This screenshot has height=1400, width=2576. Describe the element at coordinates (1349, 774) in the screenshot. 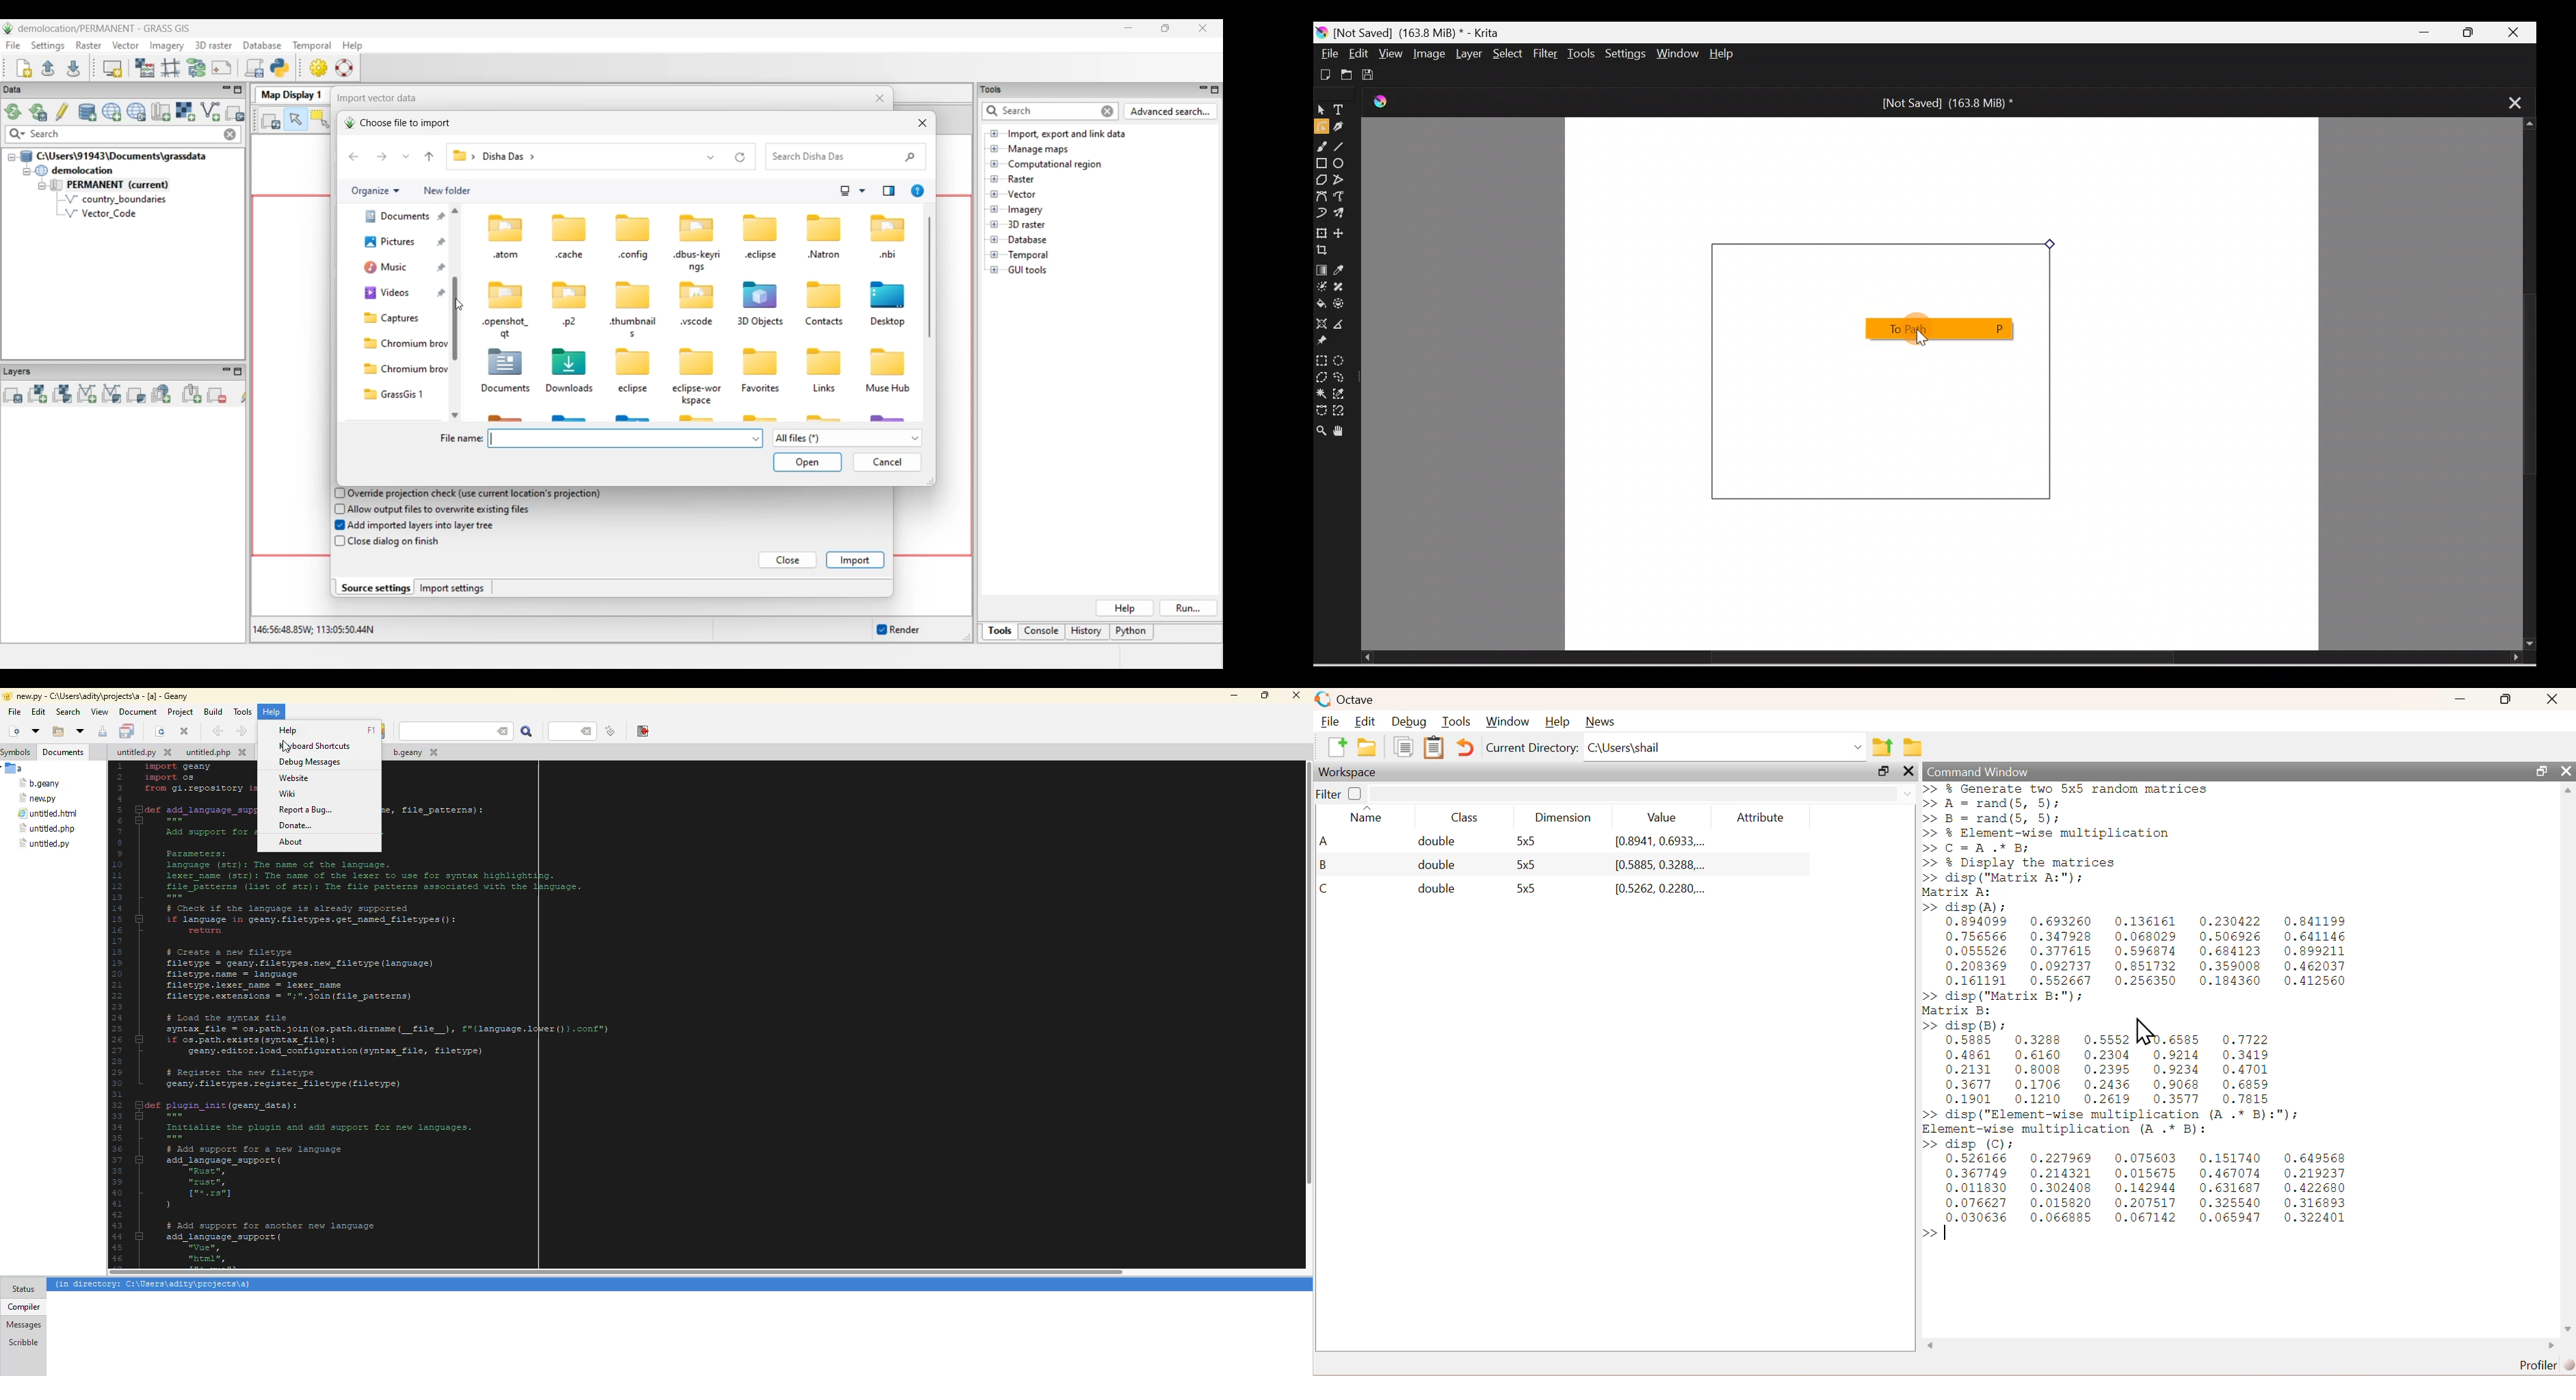

I see `Workspace` at that location.